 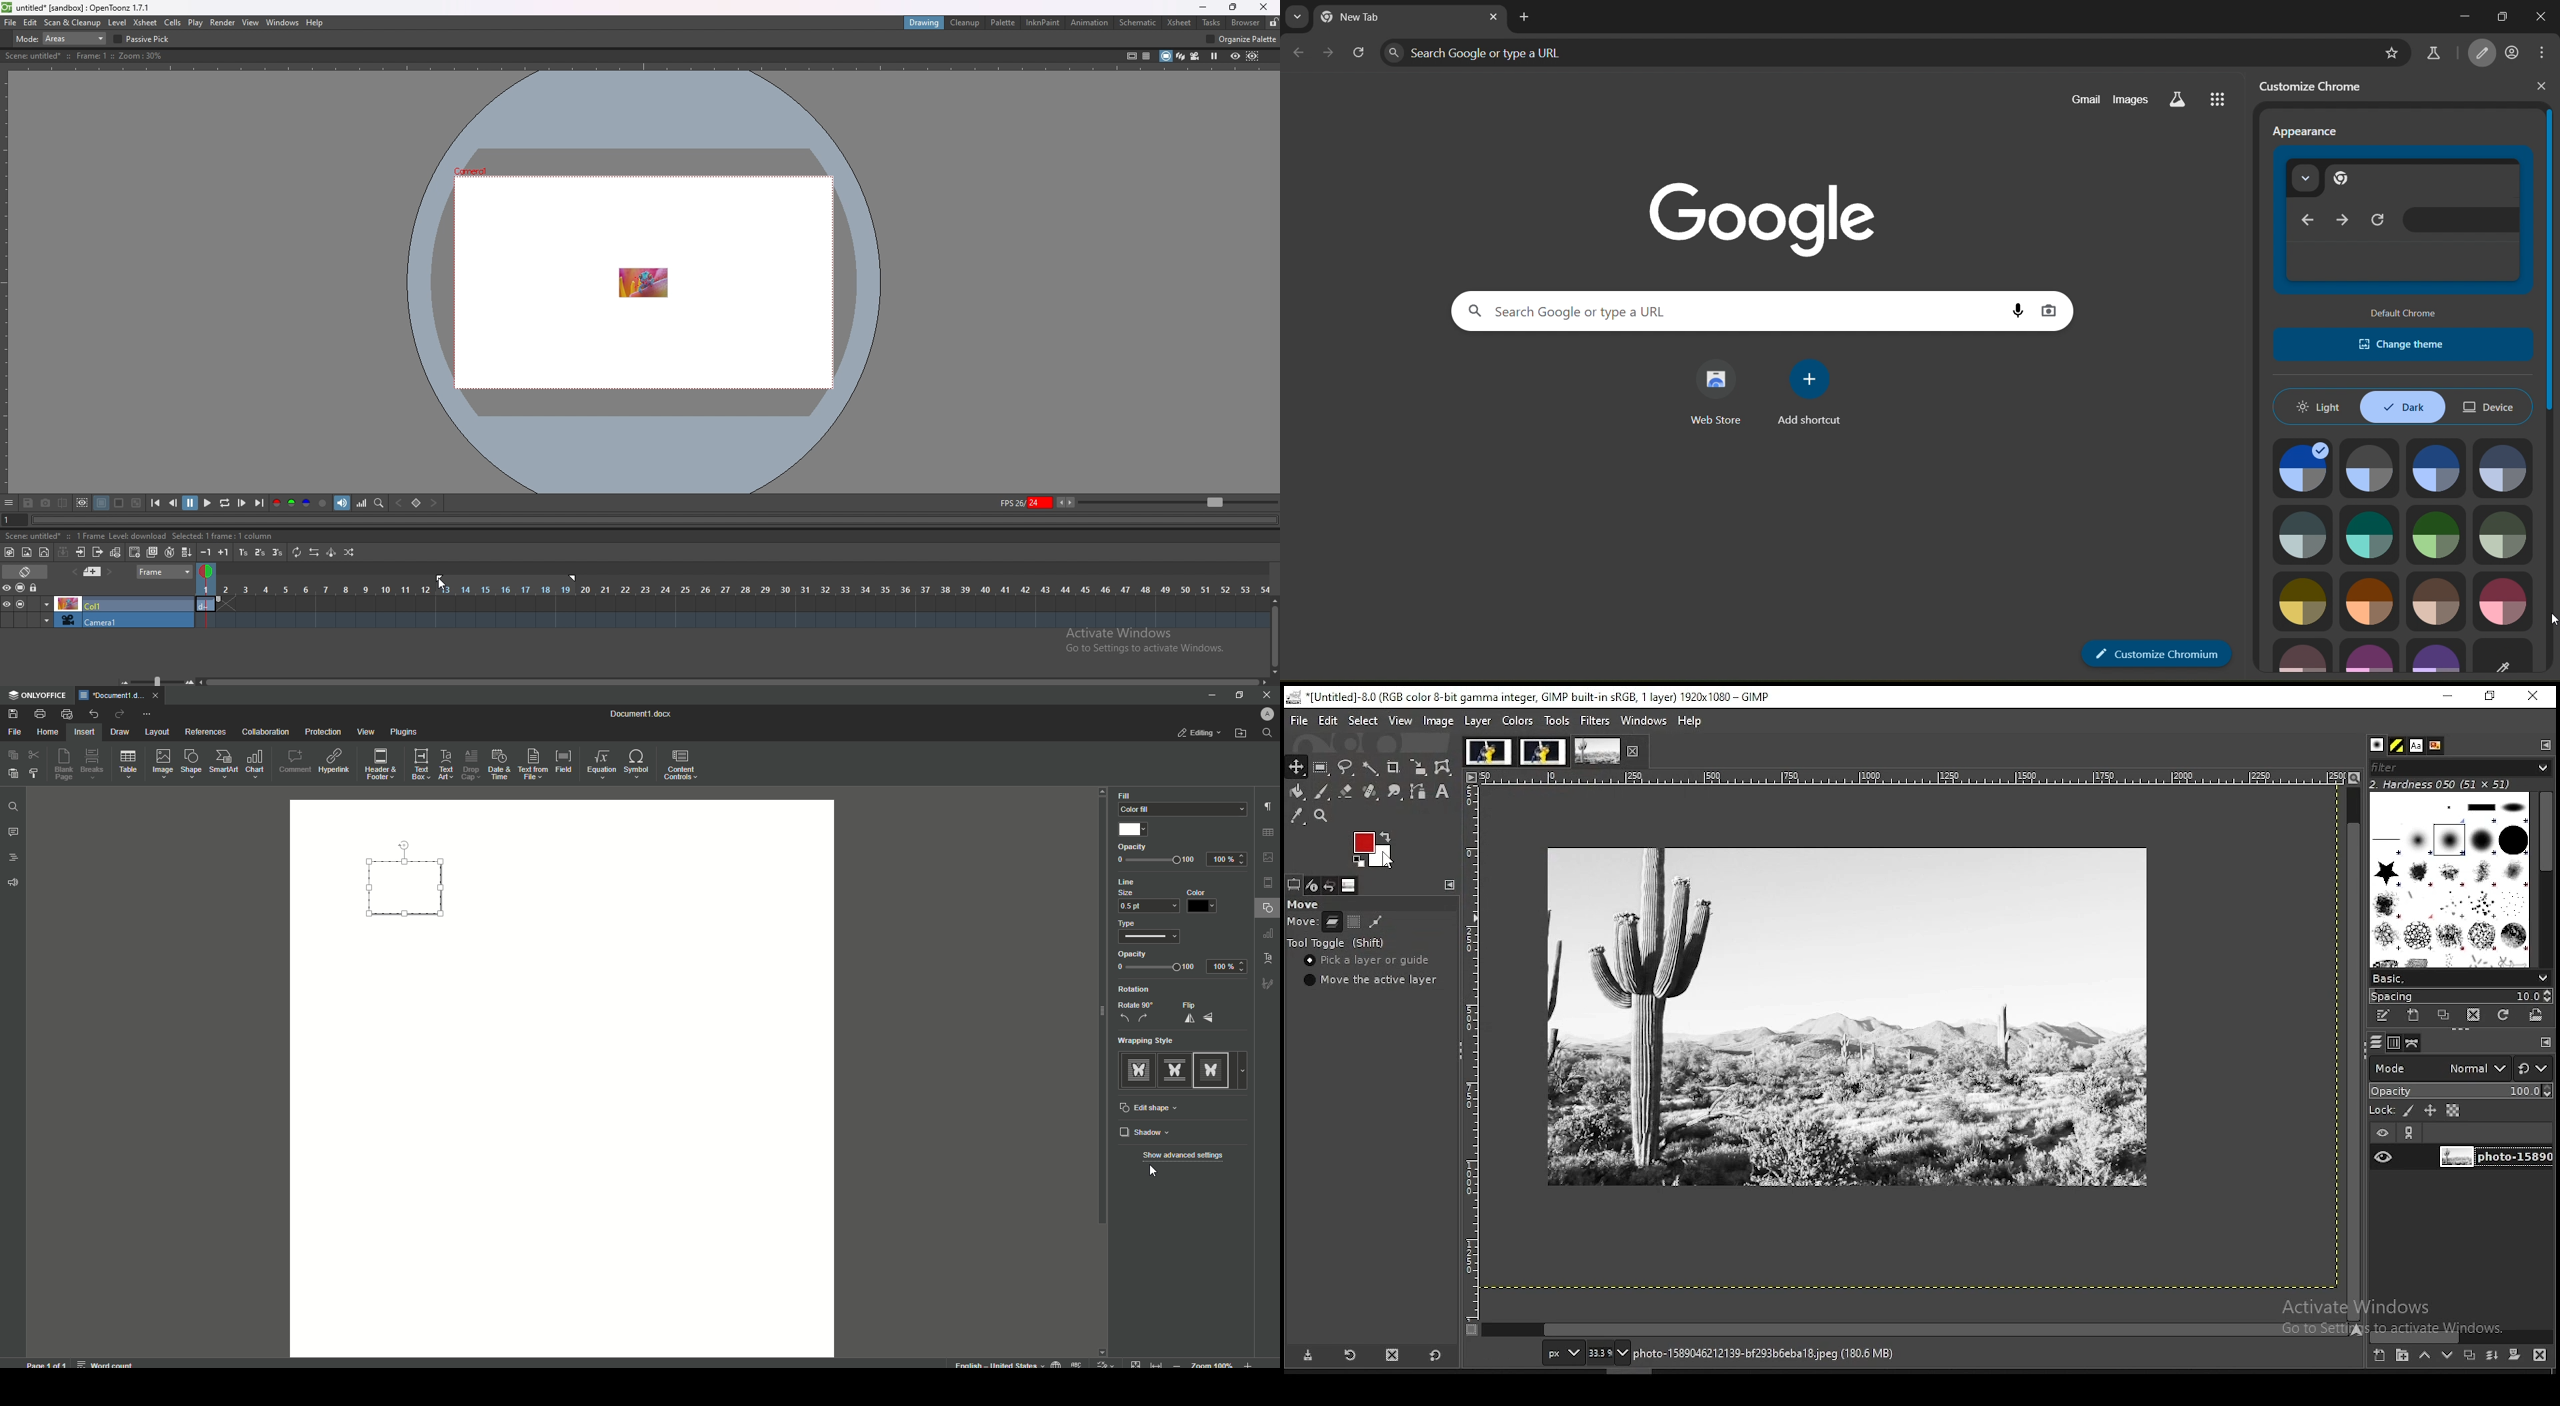 I want to click on checkered background, so click(x=137, y=503).